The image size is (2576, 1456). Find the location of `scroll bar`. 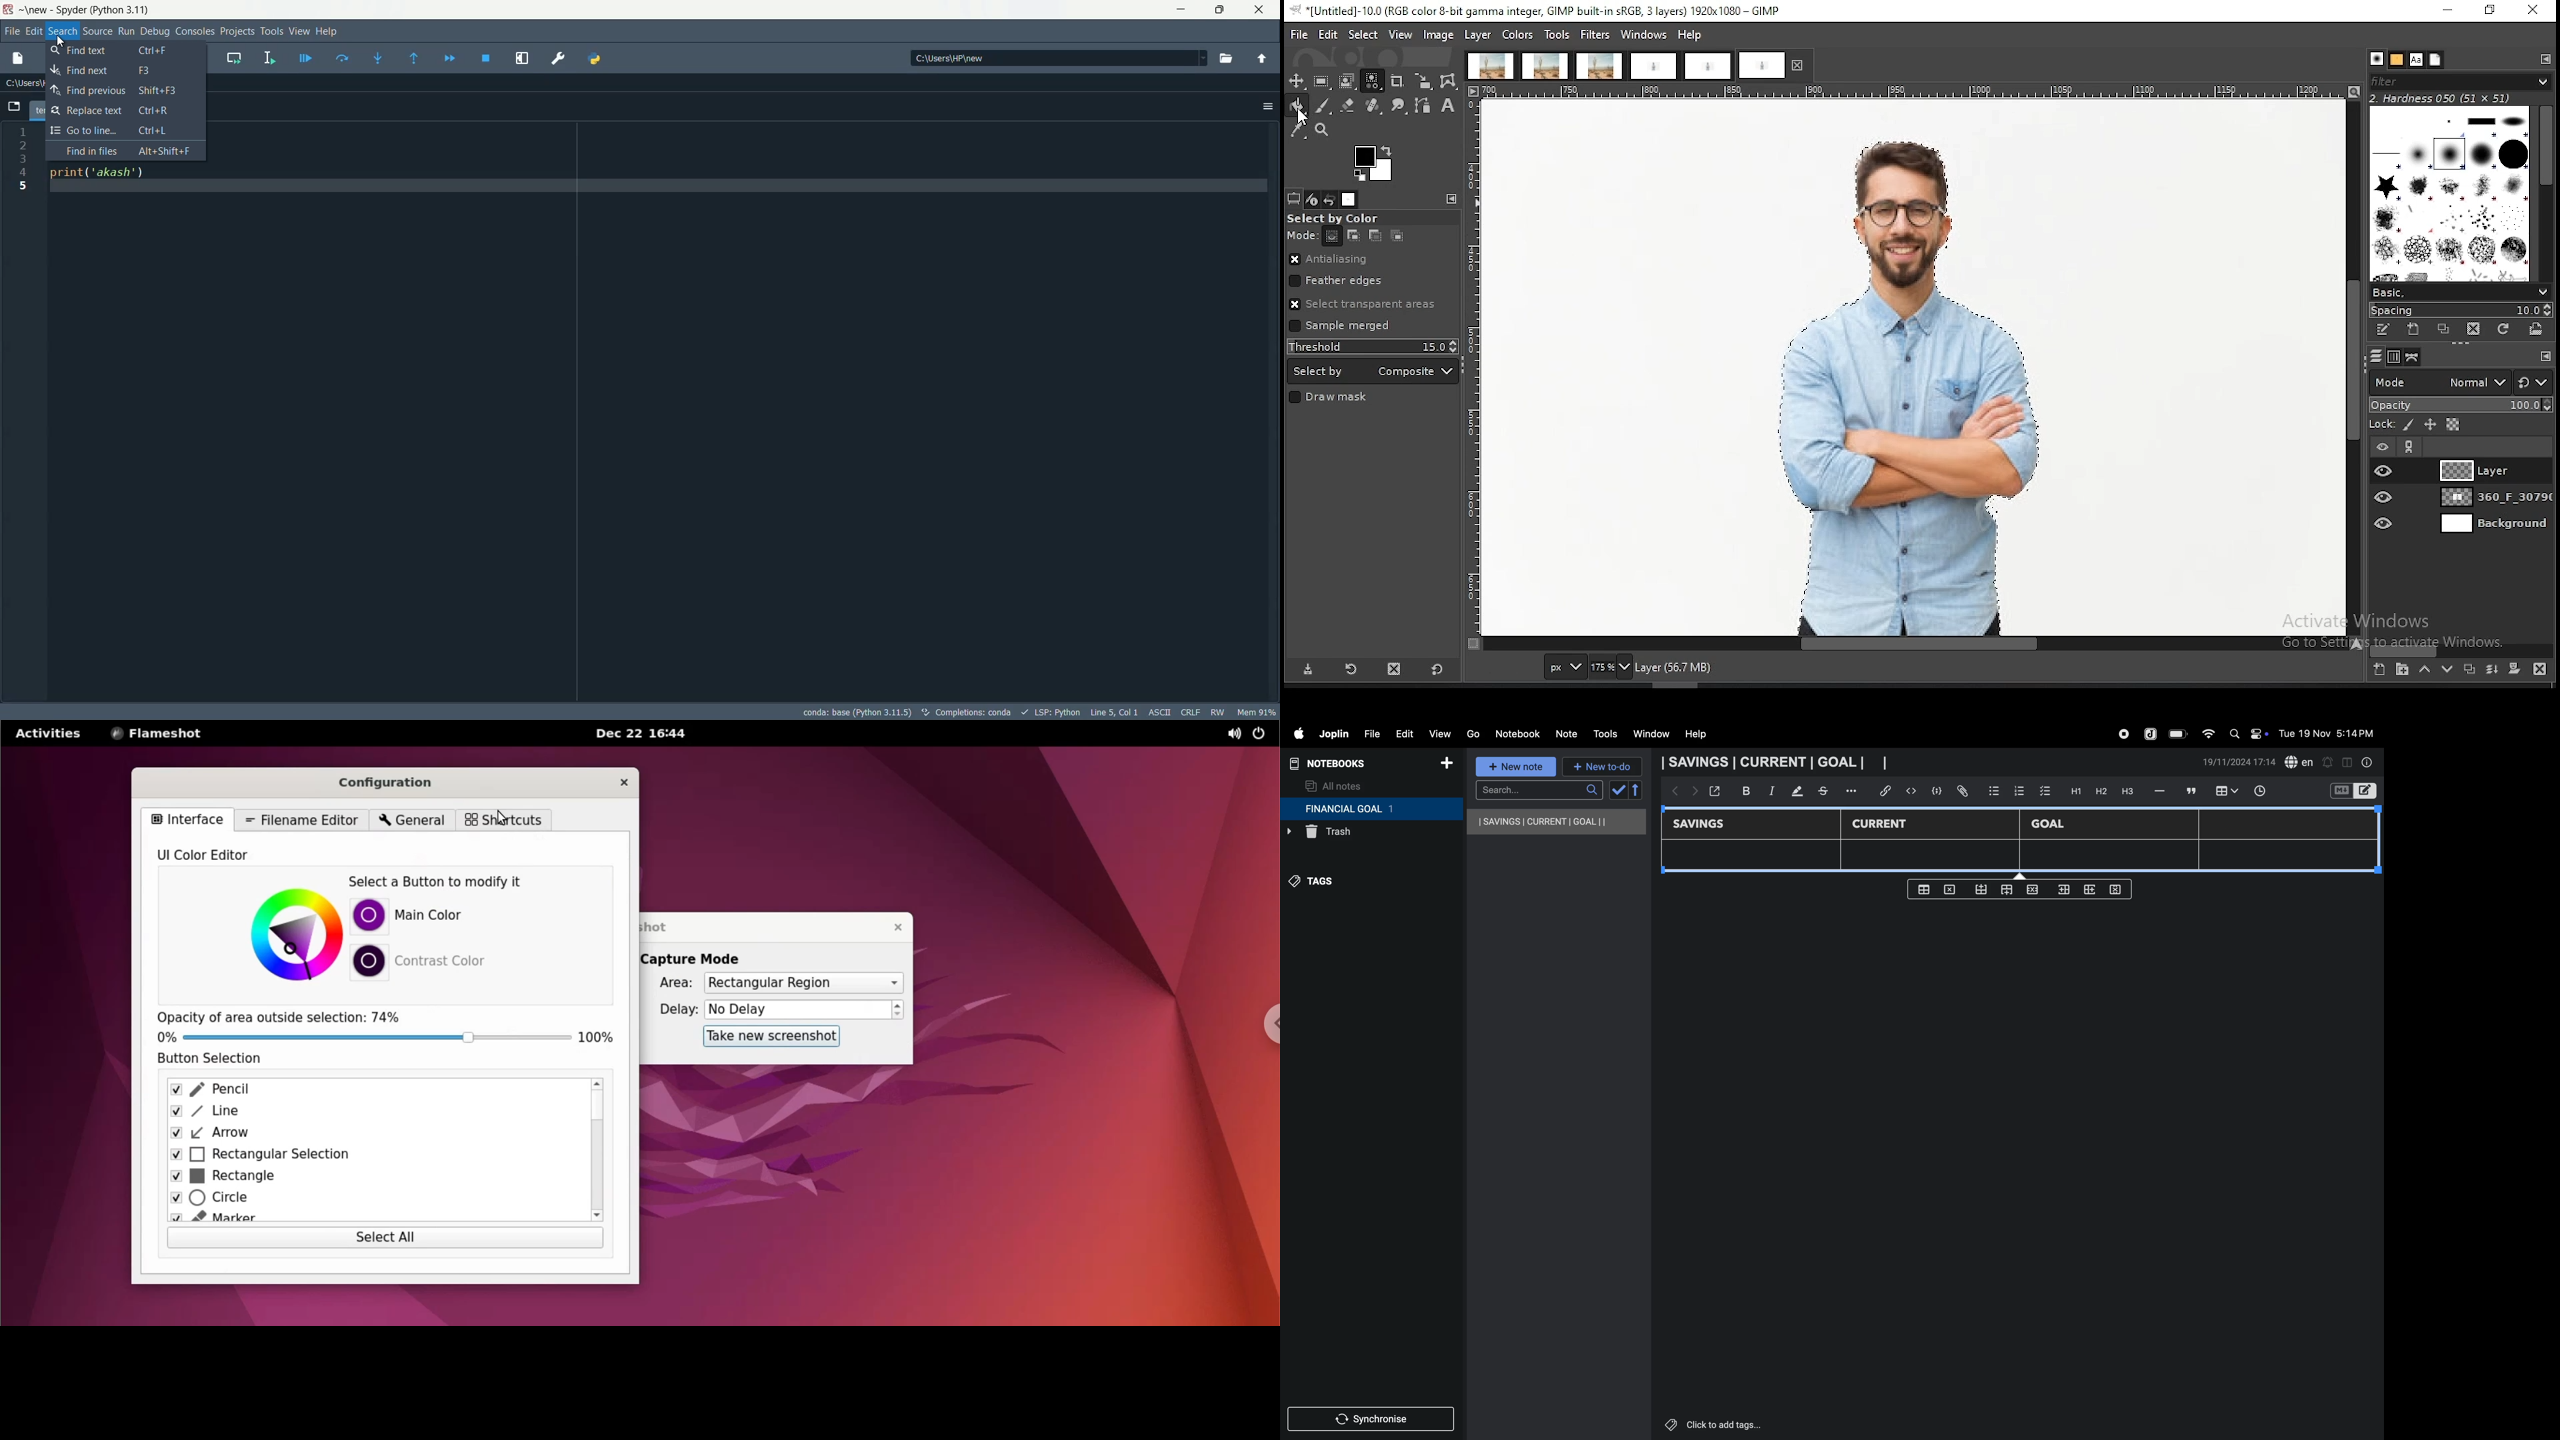

scroll bar is located at coordinates (1918, 644).